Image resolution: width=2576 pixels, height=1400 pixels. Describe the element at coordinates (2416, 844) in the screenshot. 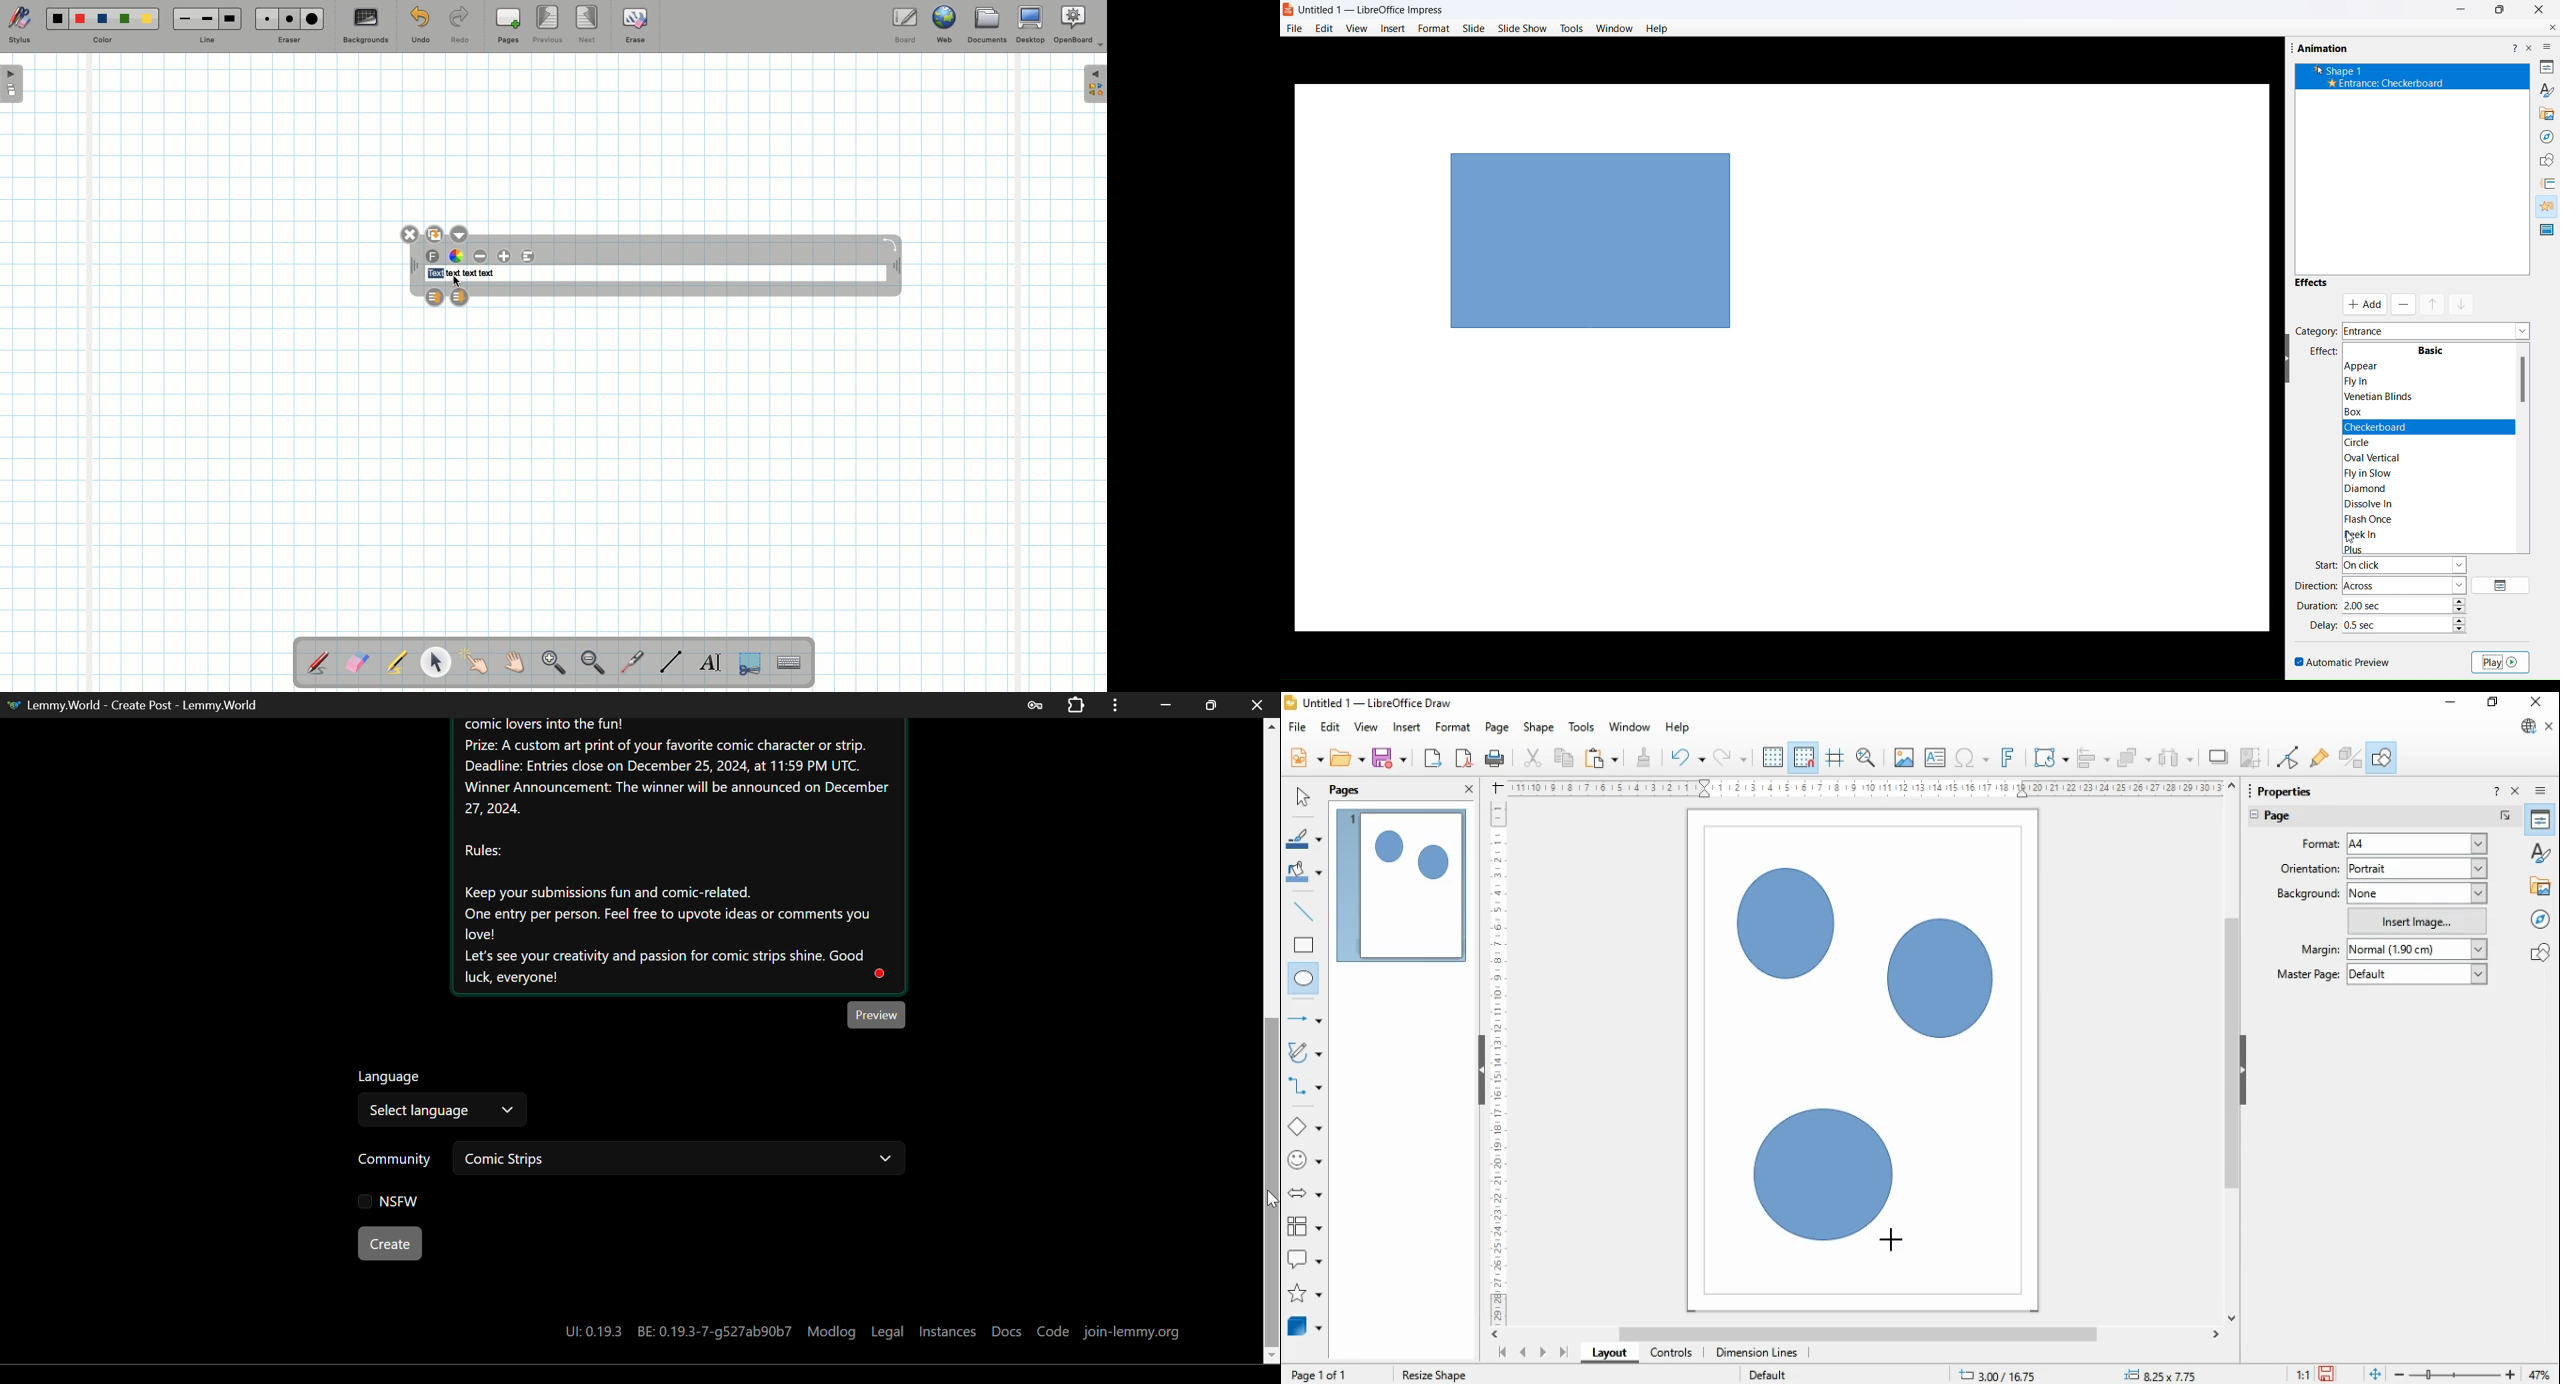

I see `a4` at that location.